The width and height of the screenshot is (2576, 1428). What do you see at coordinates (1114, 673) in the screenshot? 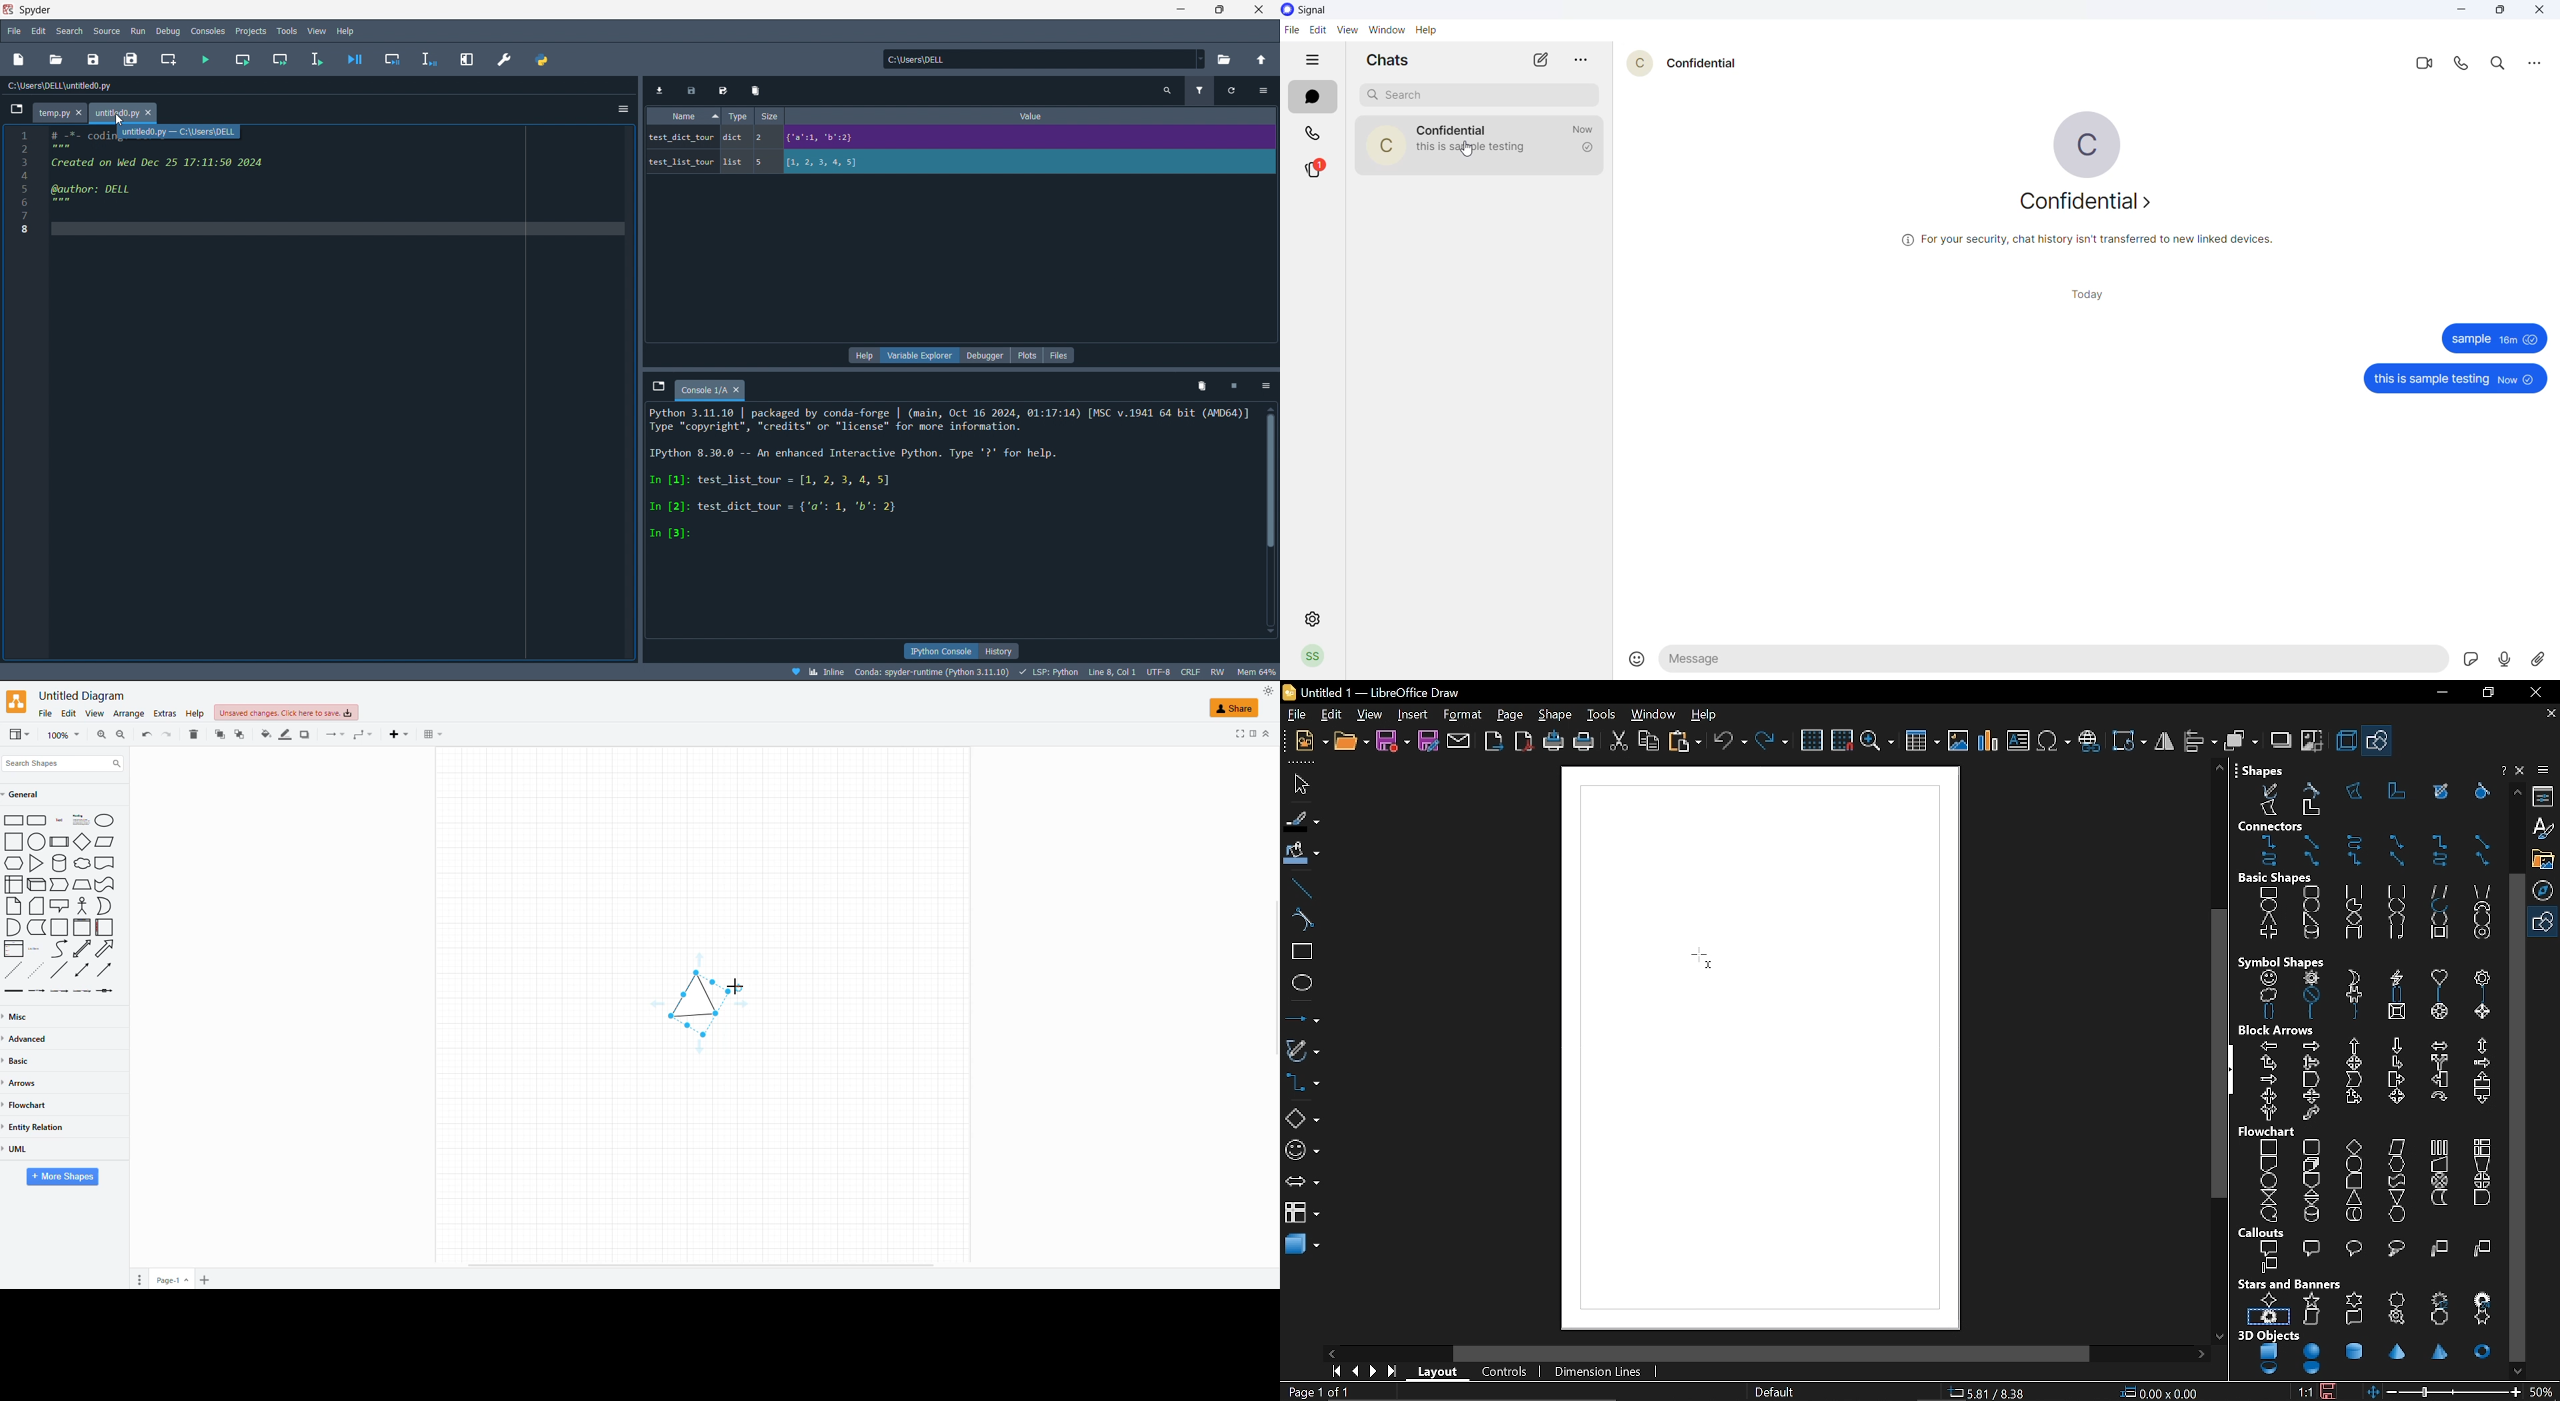
I see `Line 8, Col 1` at bounding box center [1114, 673].